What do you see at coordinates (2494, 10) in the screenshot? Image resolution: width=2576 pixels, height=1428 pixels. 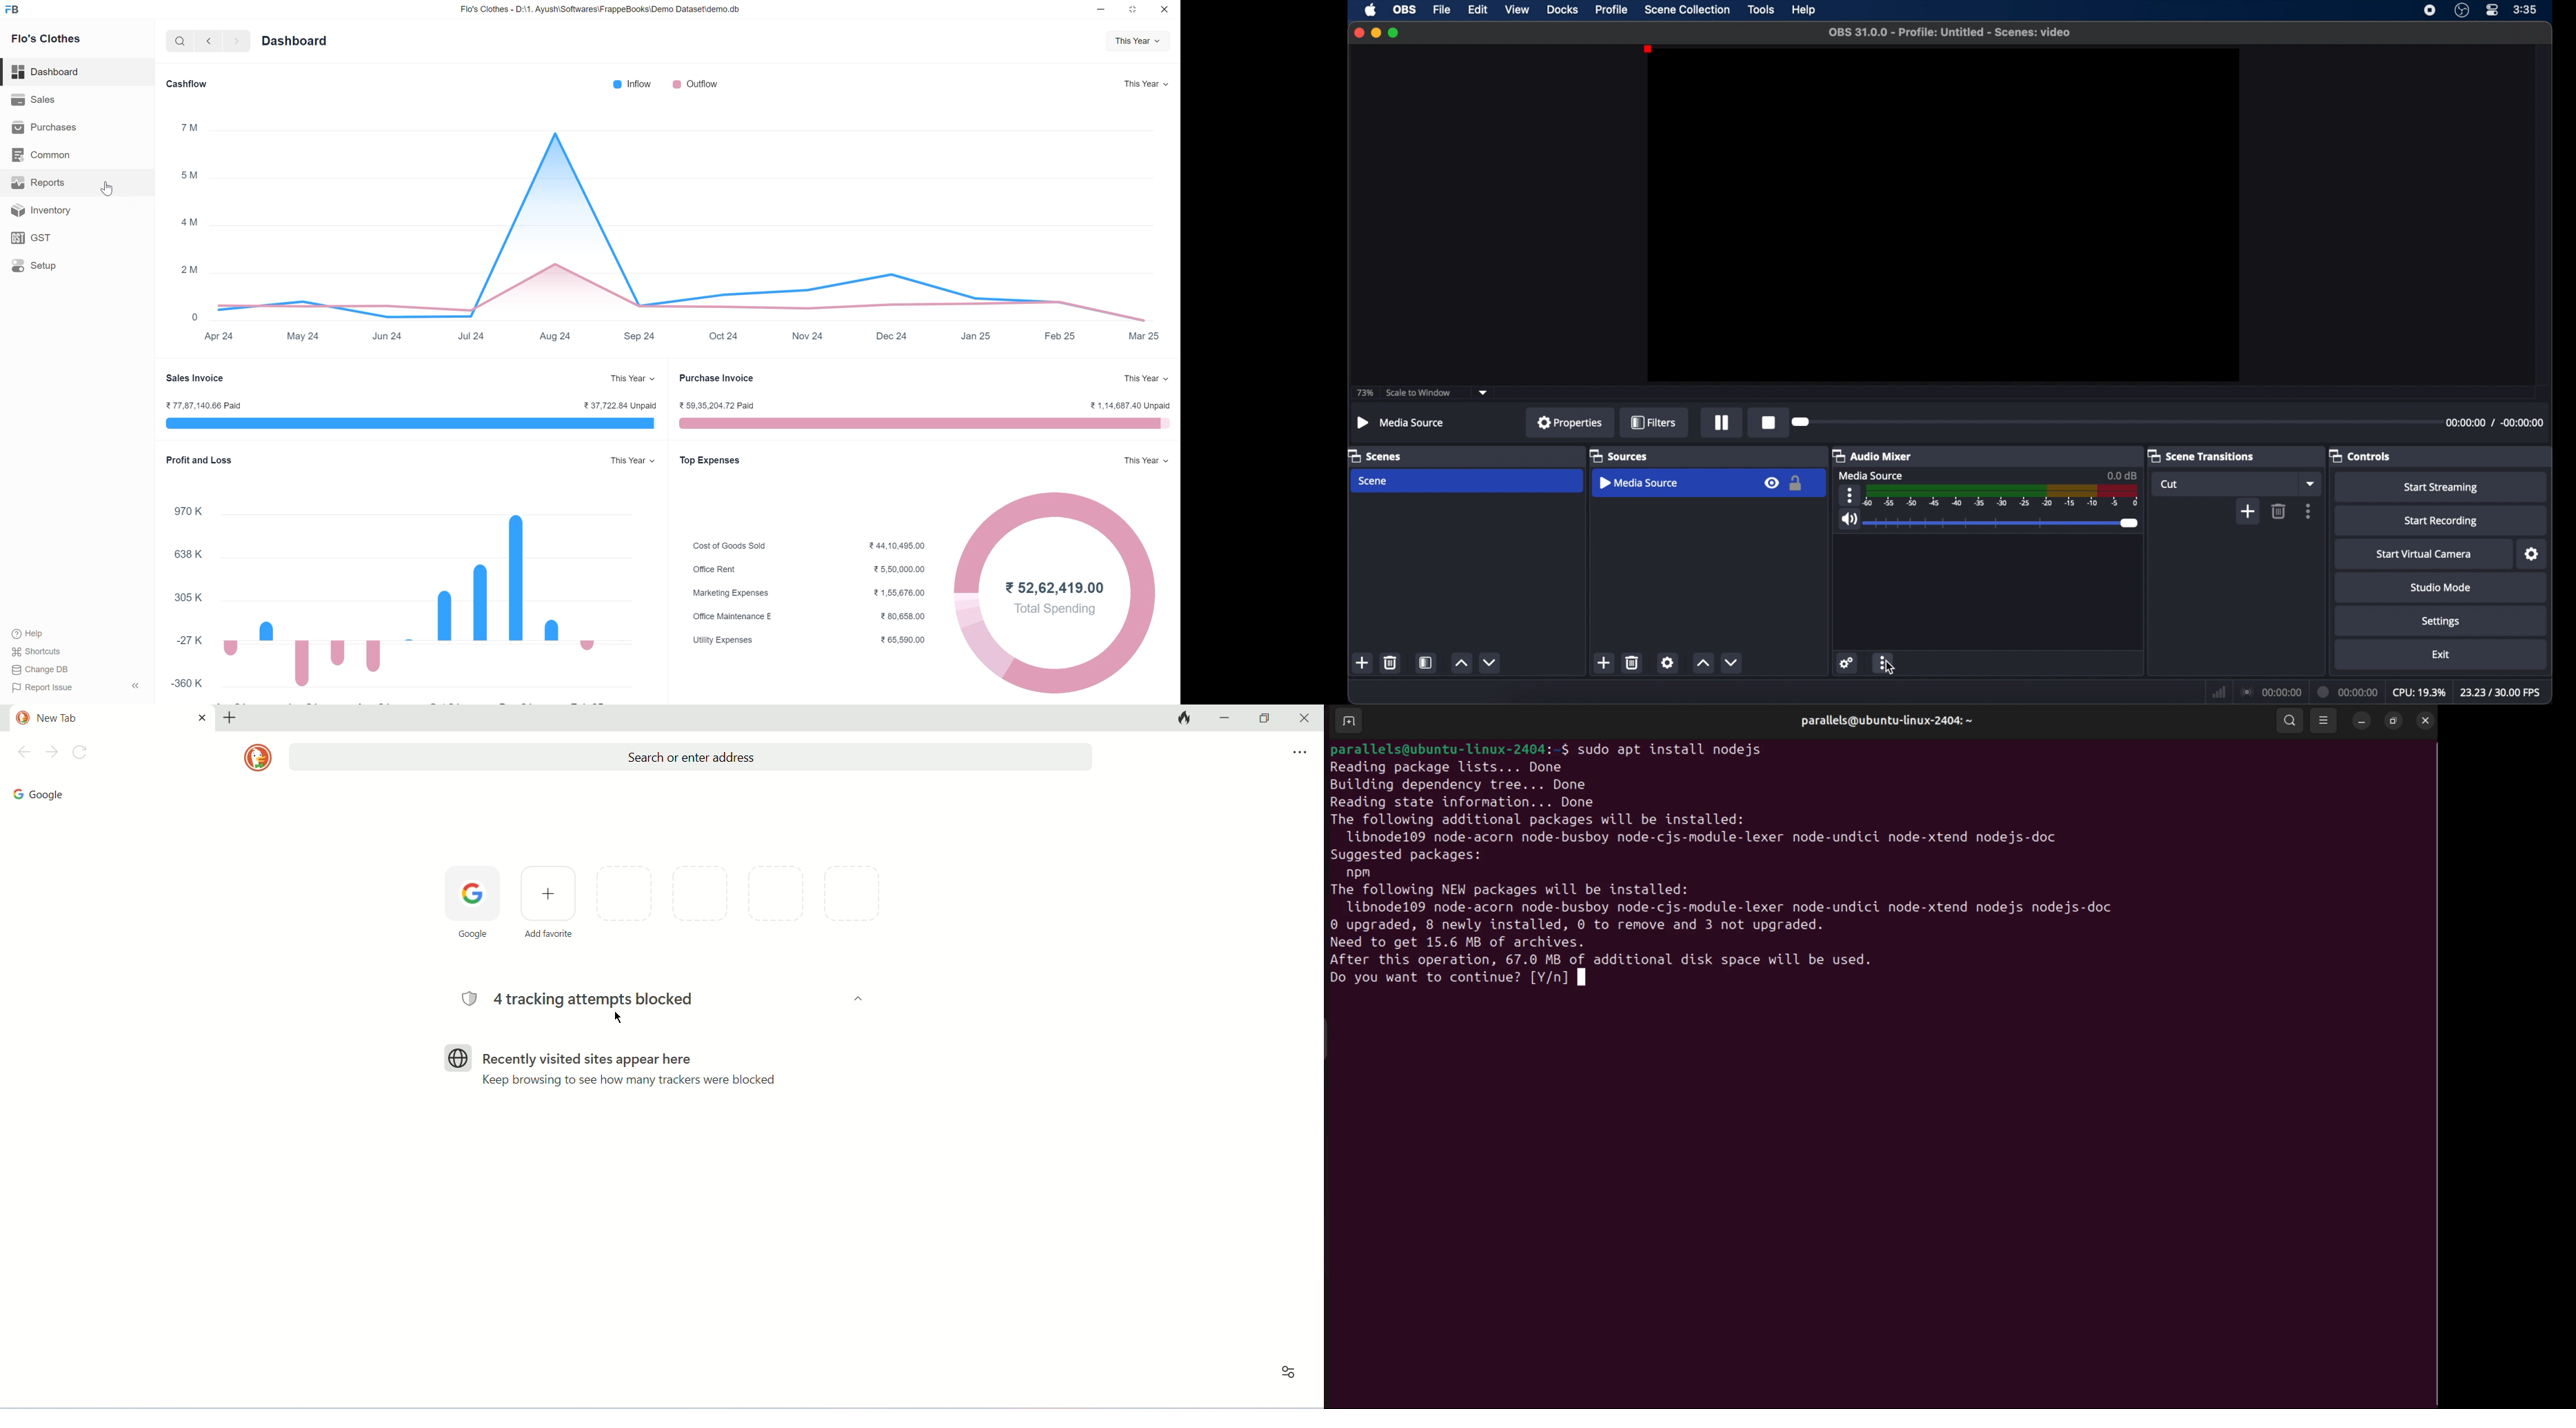 I see `control center` at bounding box center [2494, 10].